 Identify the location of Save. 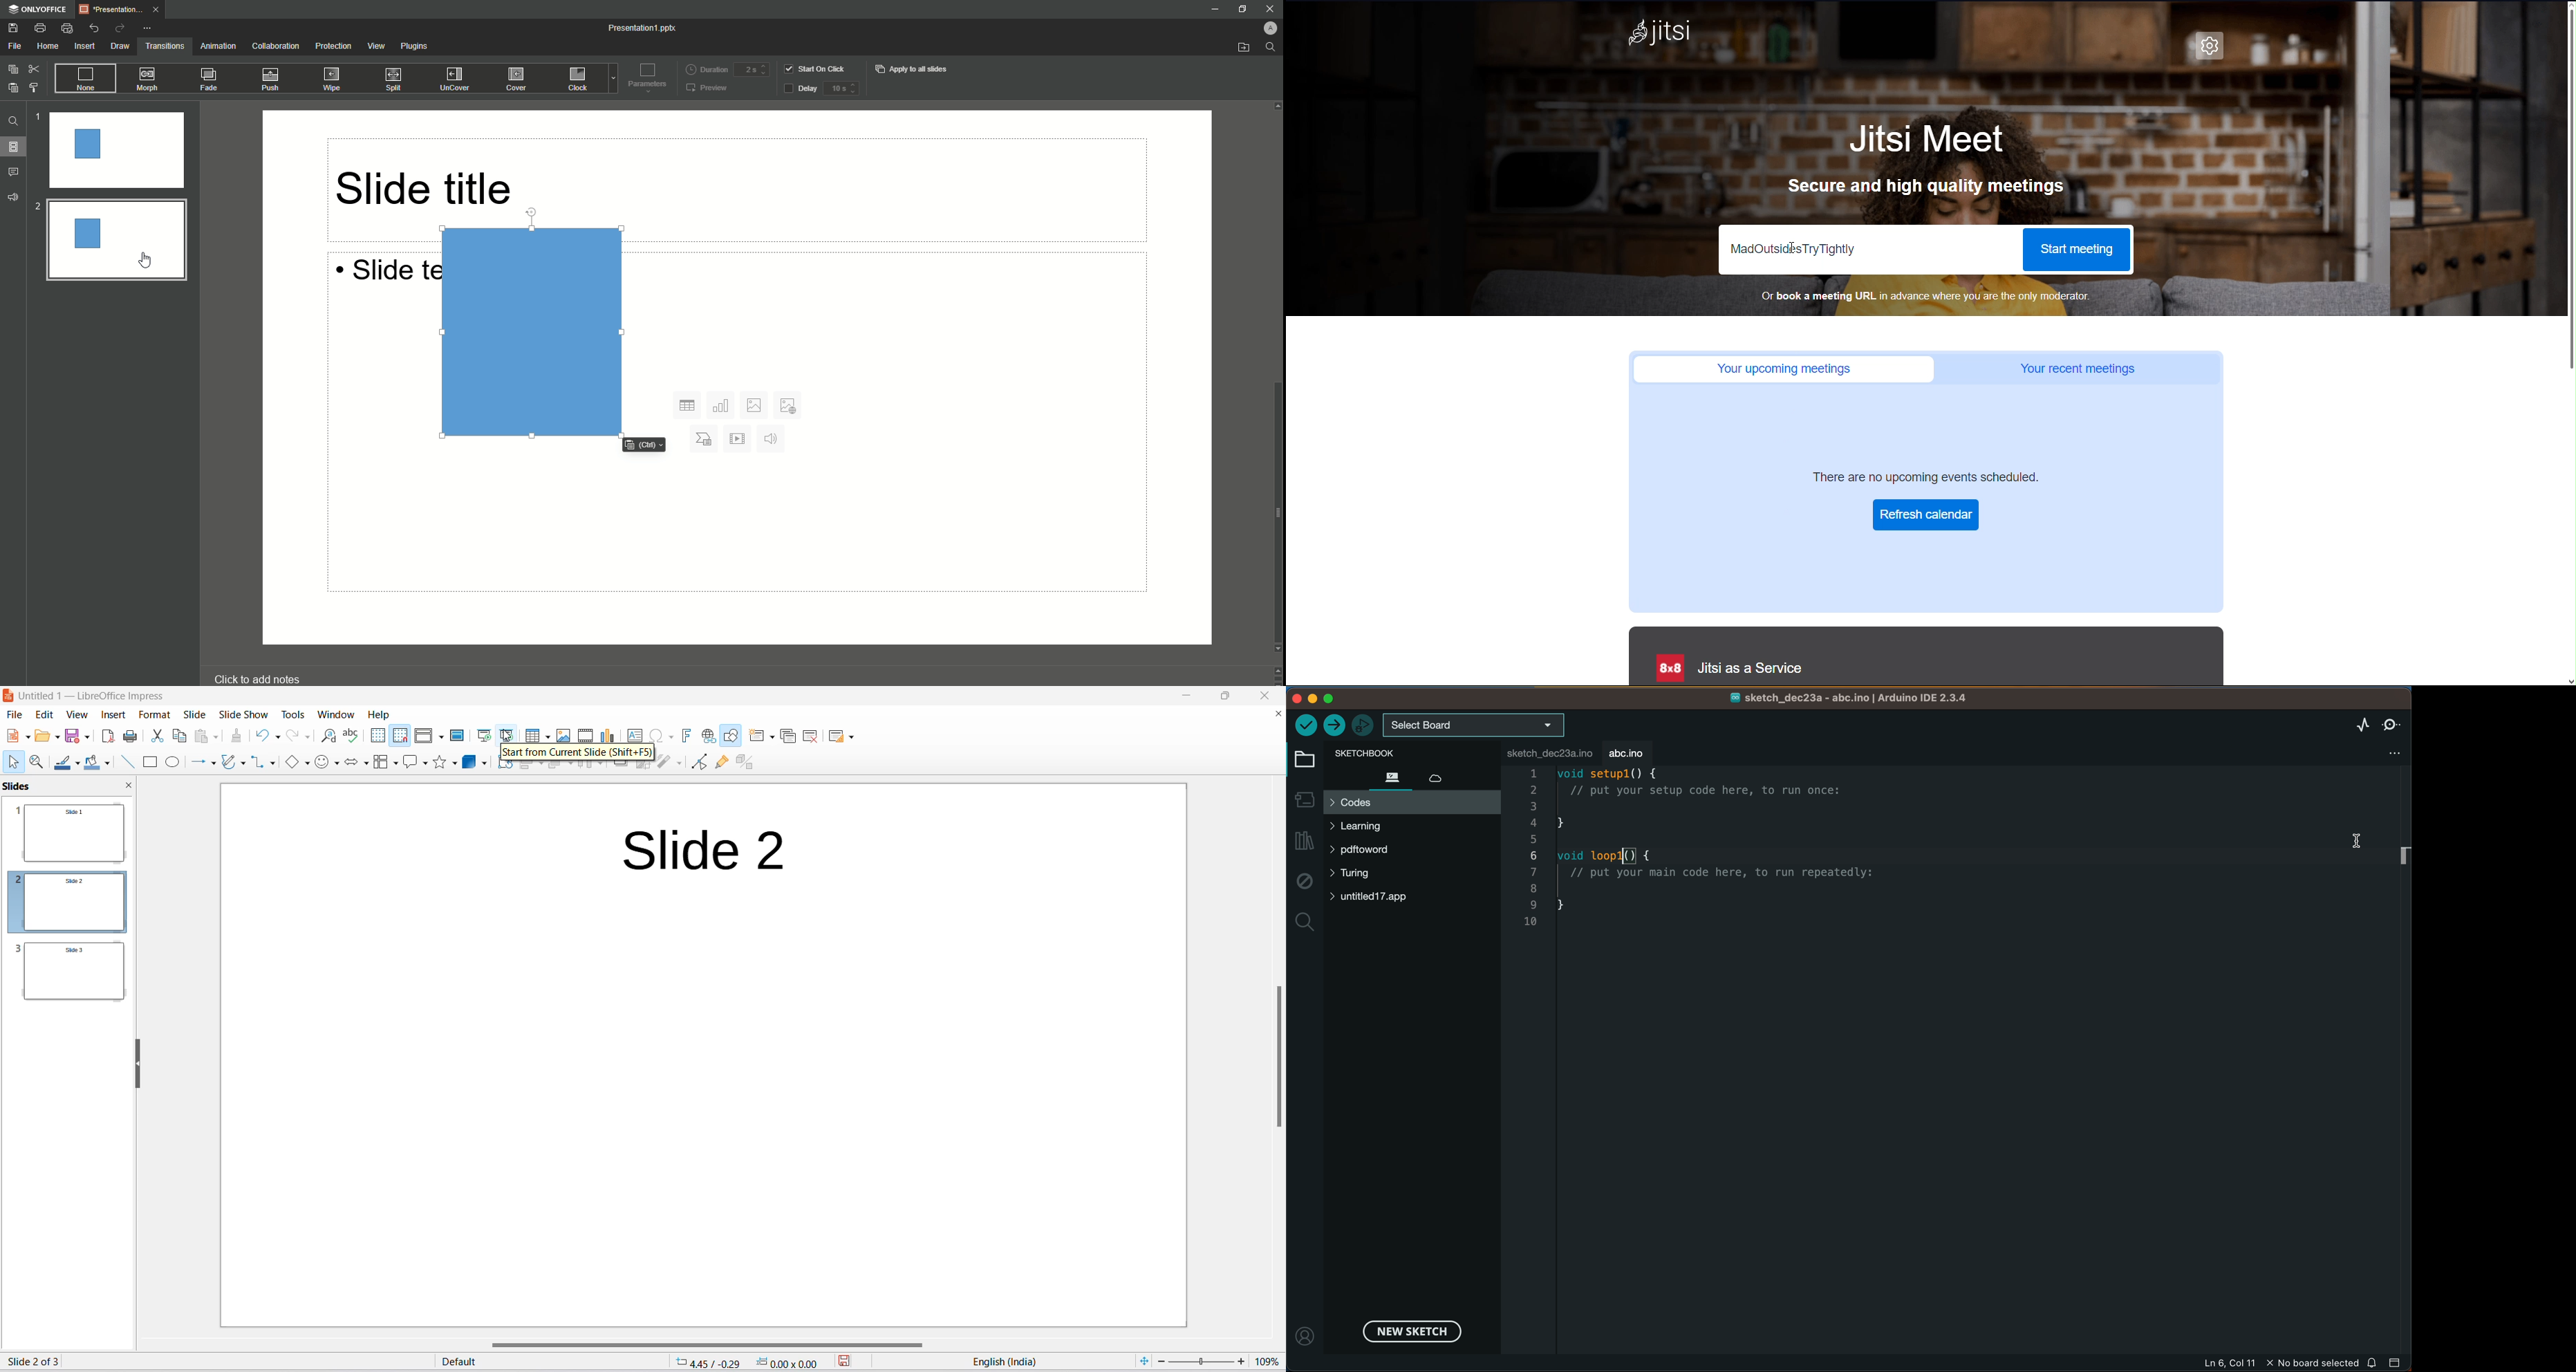
(13, 27).